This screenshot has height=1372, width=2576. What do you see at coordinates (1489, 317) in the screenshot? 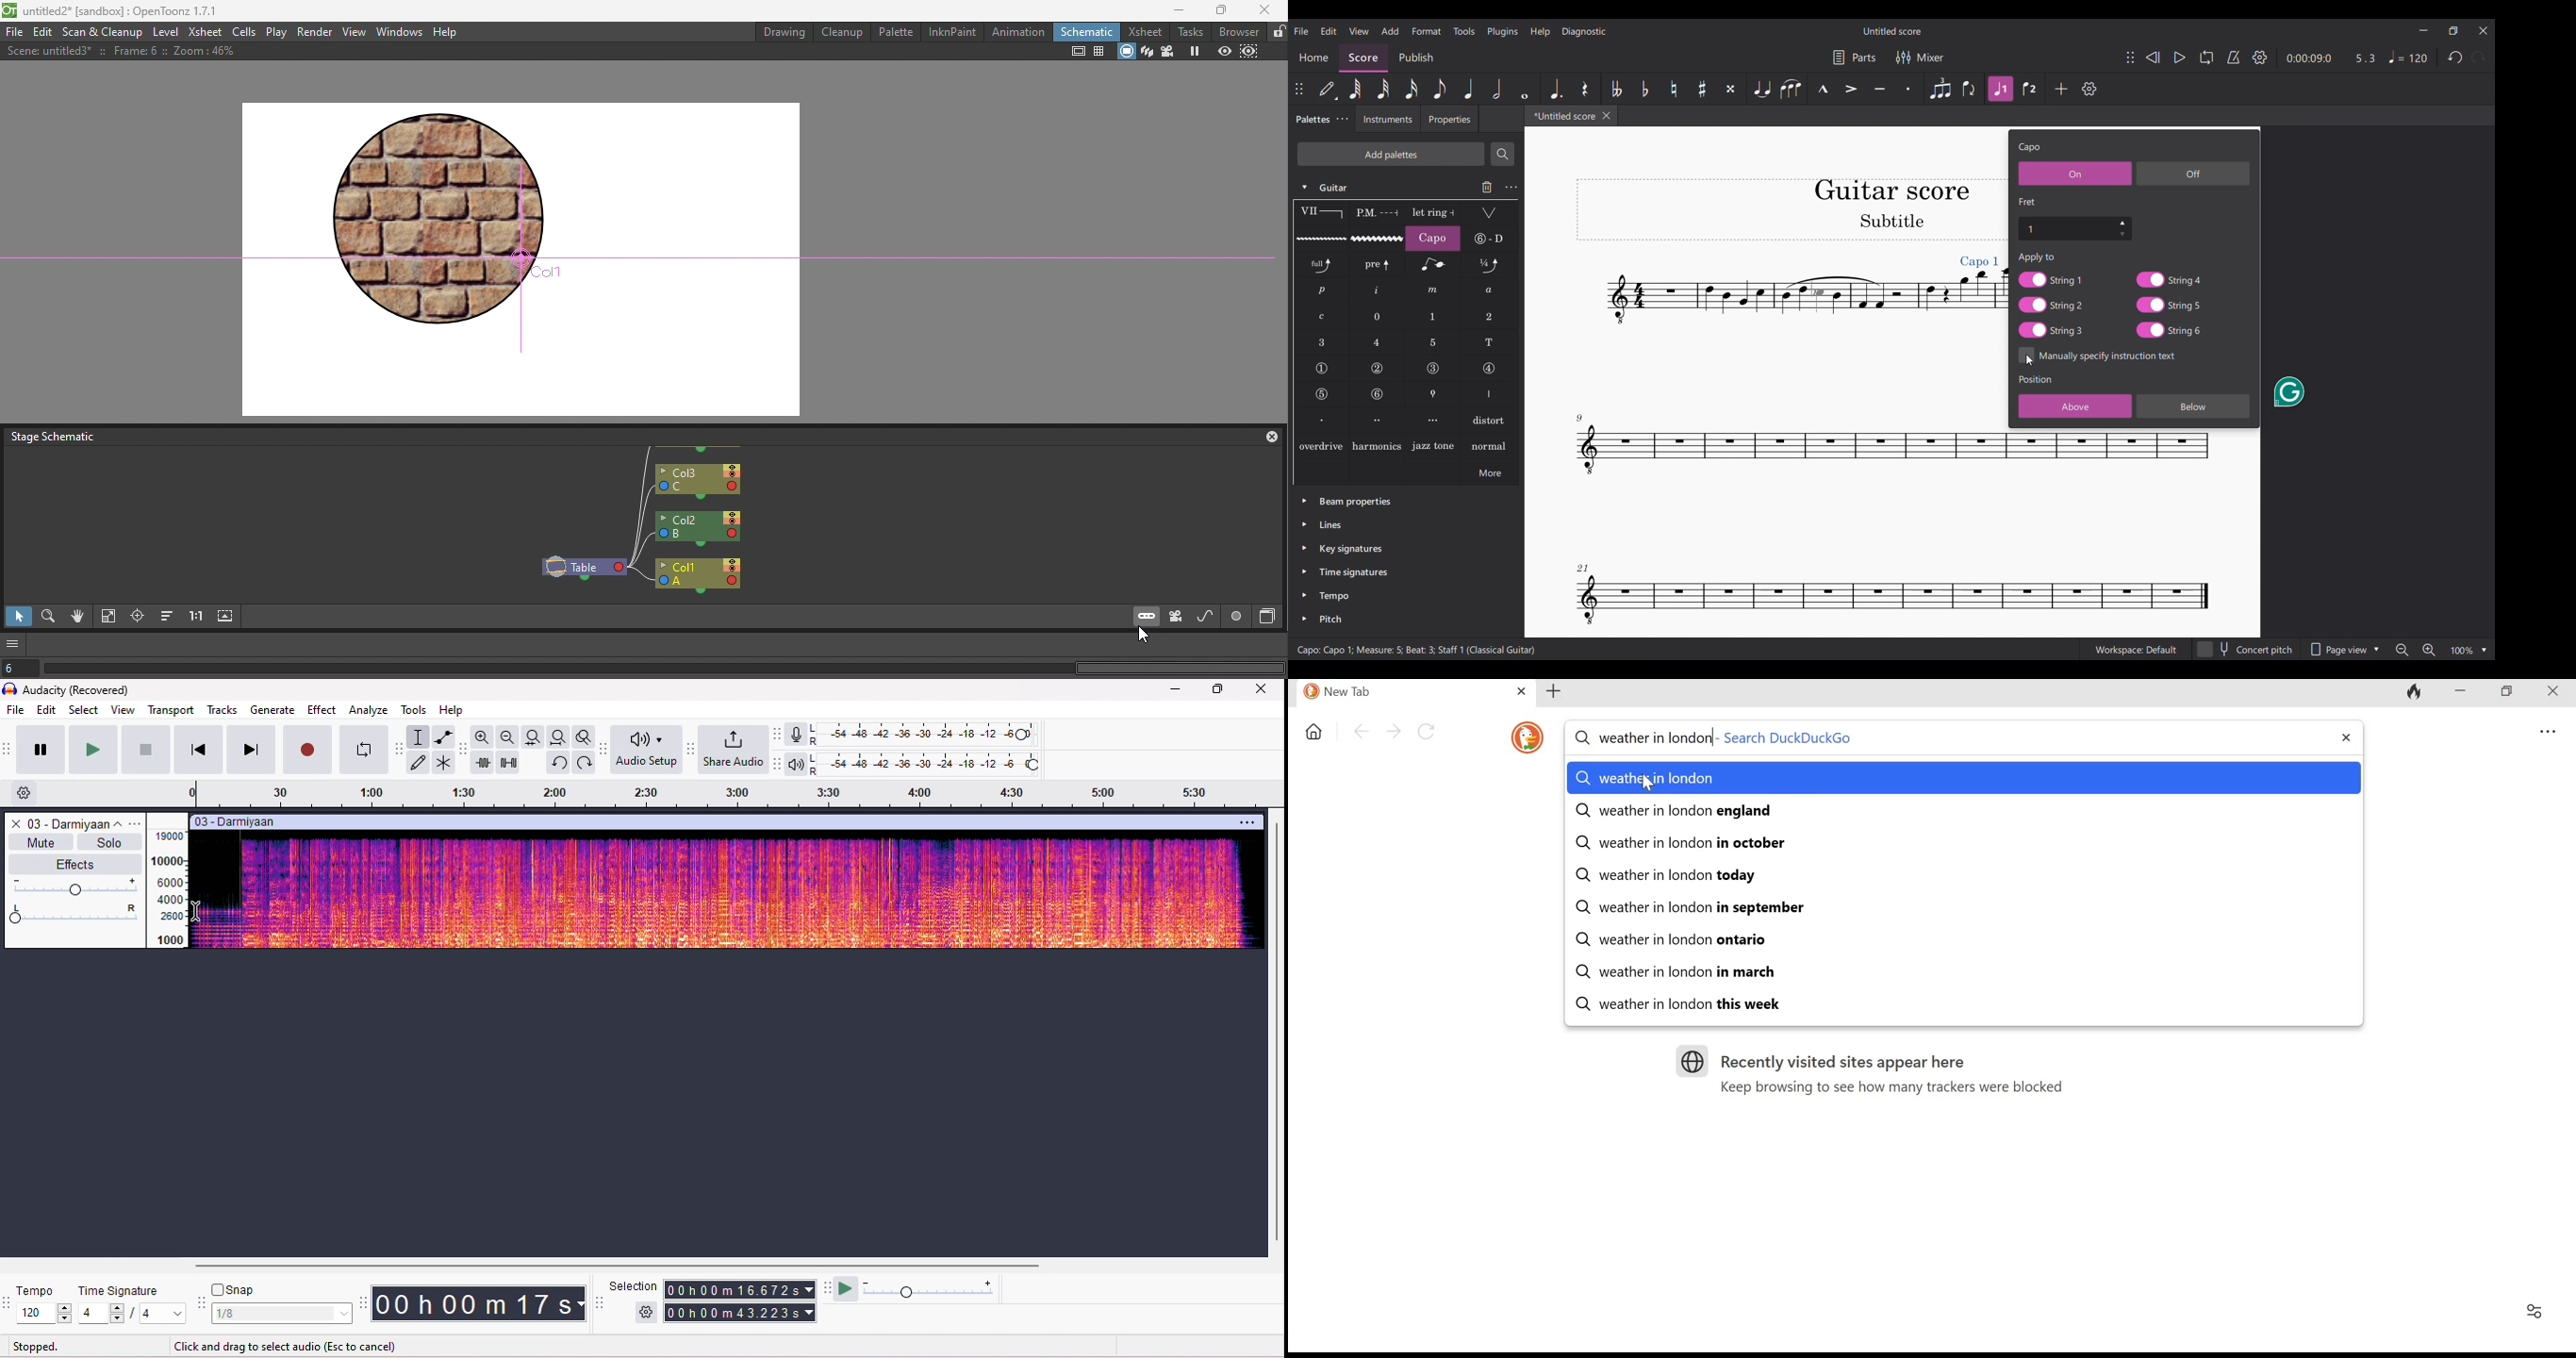
I see `LH guitar fingering 2` at bounding box center [1489, 317].